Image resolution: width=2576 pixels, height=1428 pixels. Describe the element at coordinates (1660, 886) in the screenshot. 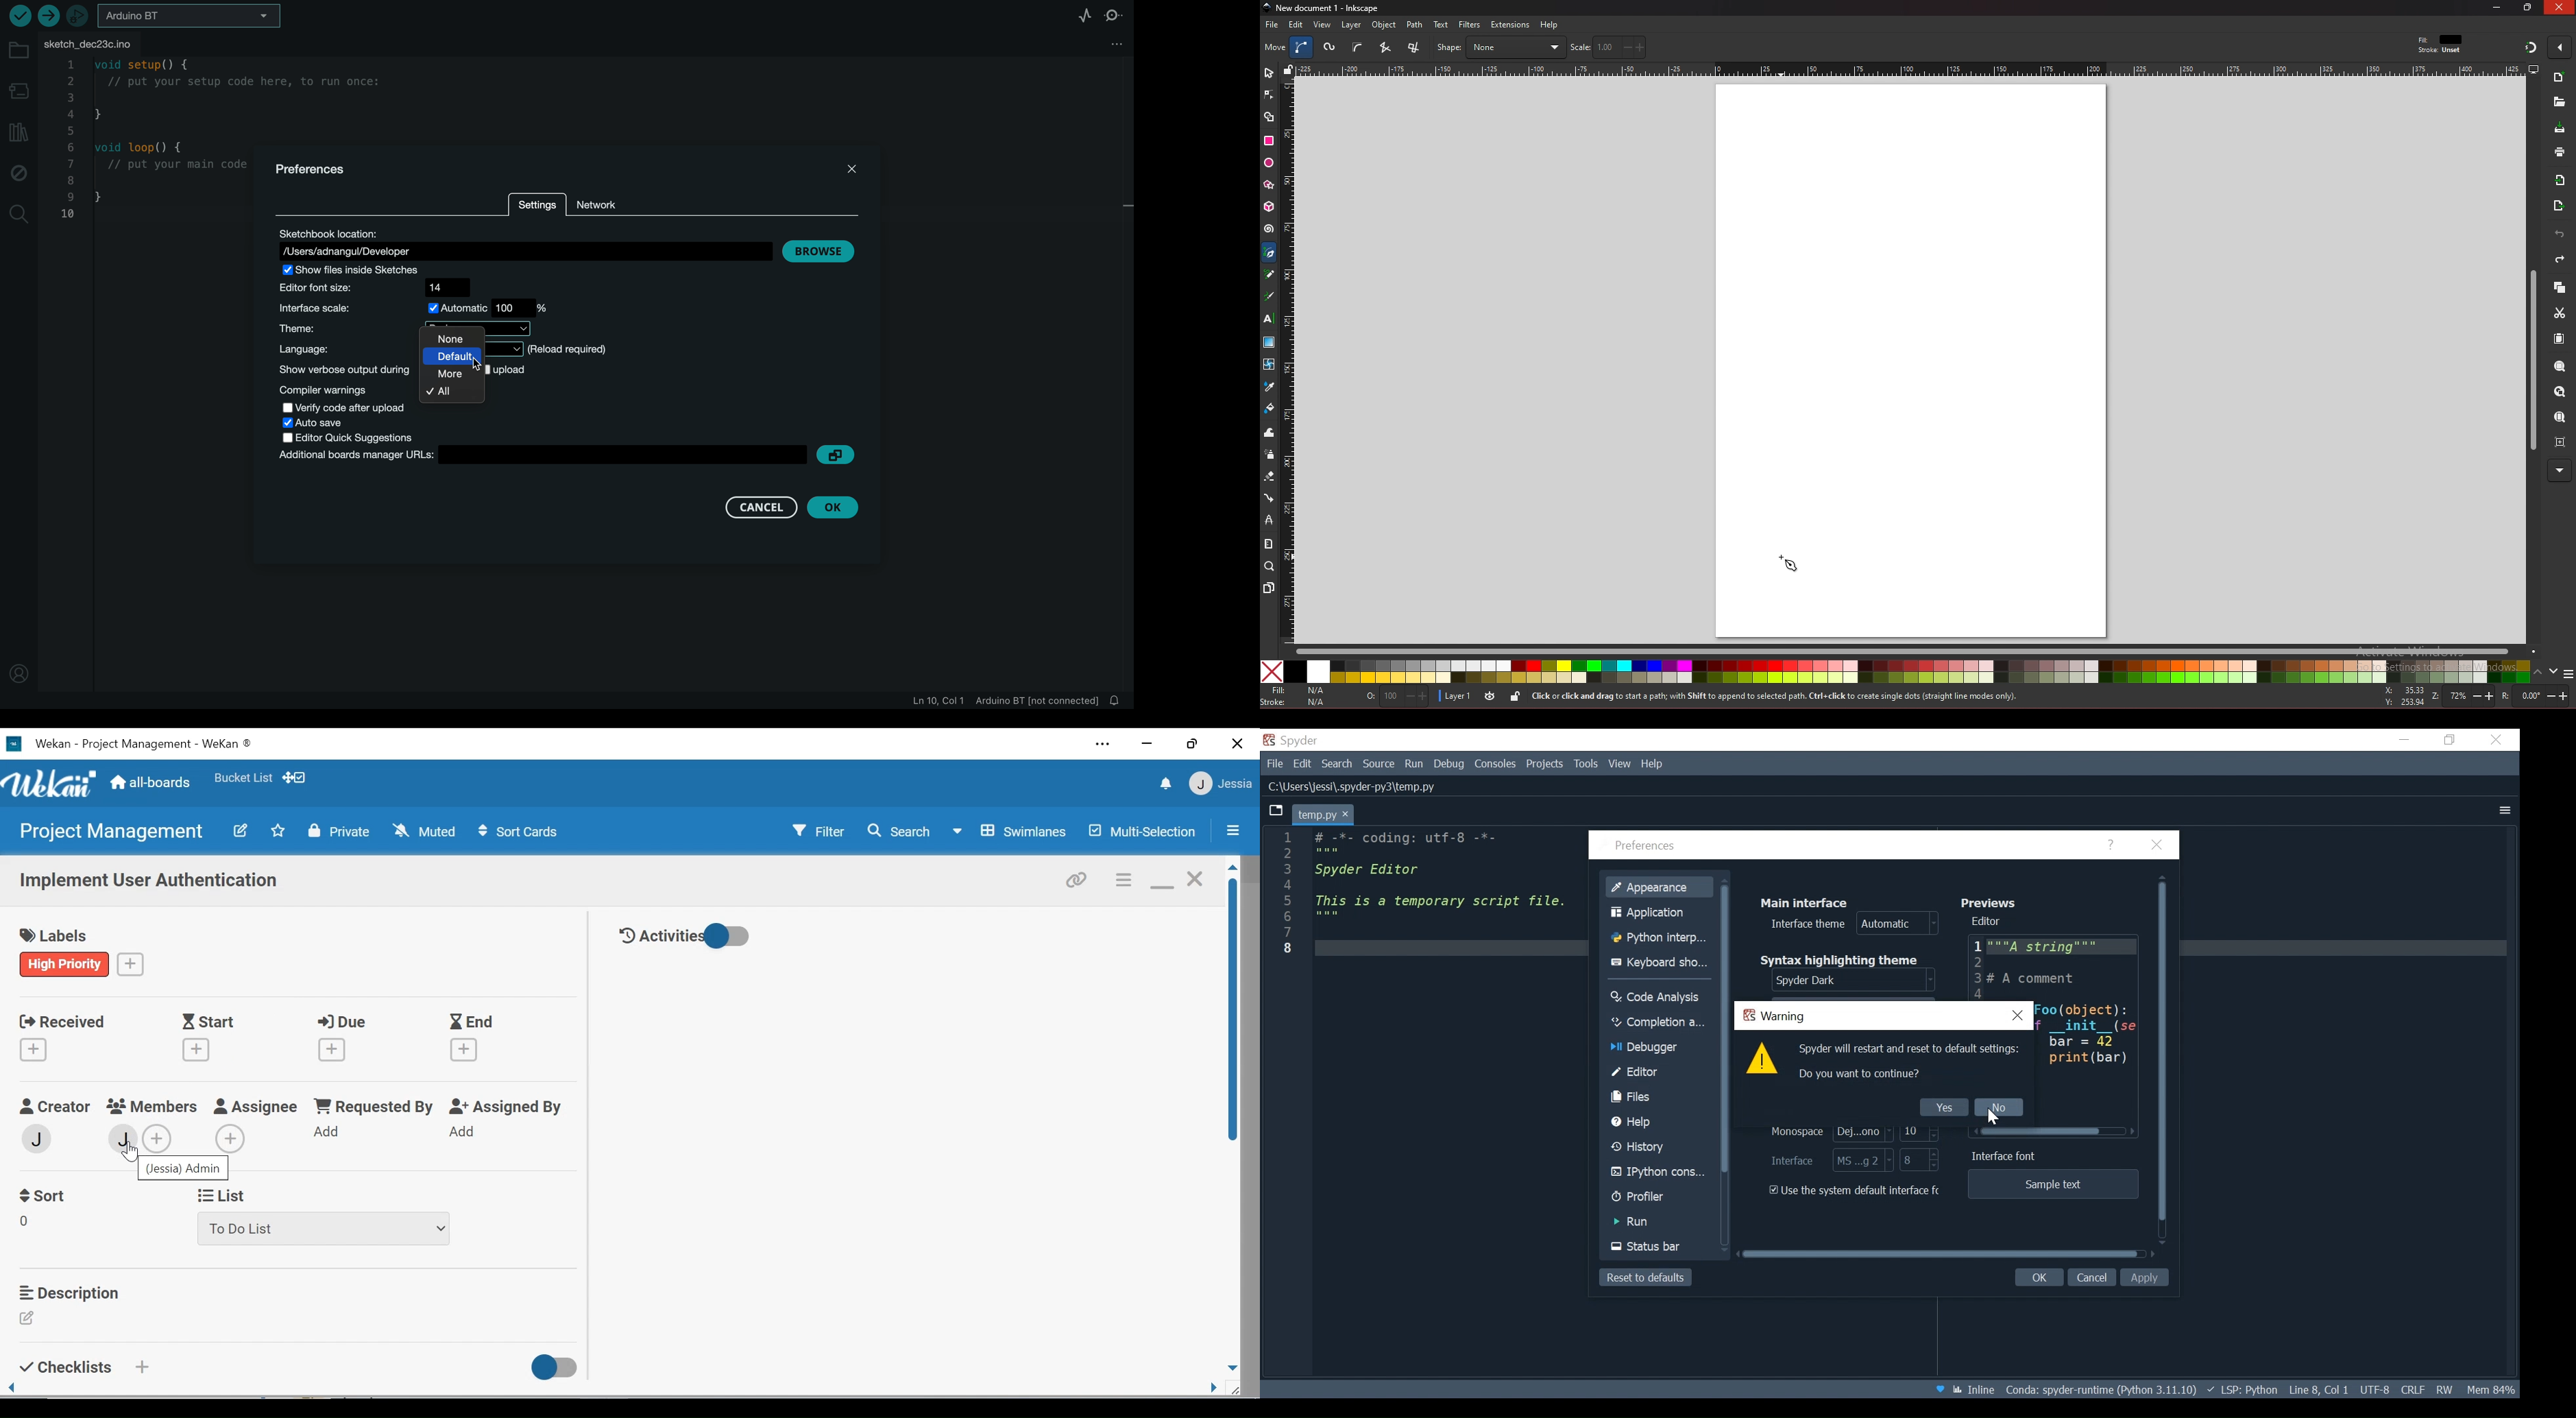

I see `Appearance` at that location.